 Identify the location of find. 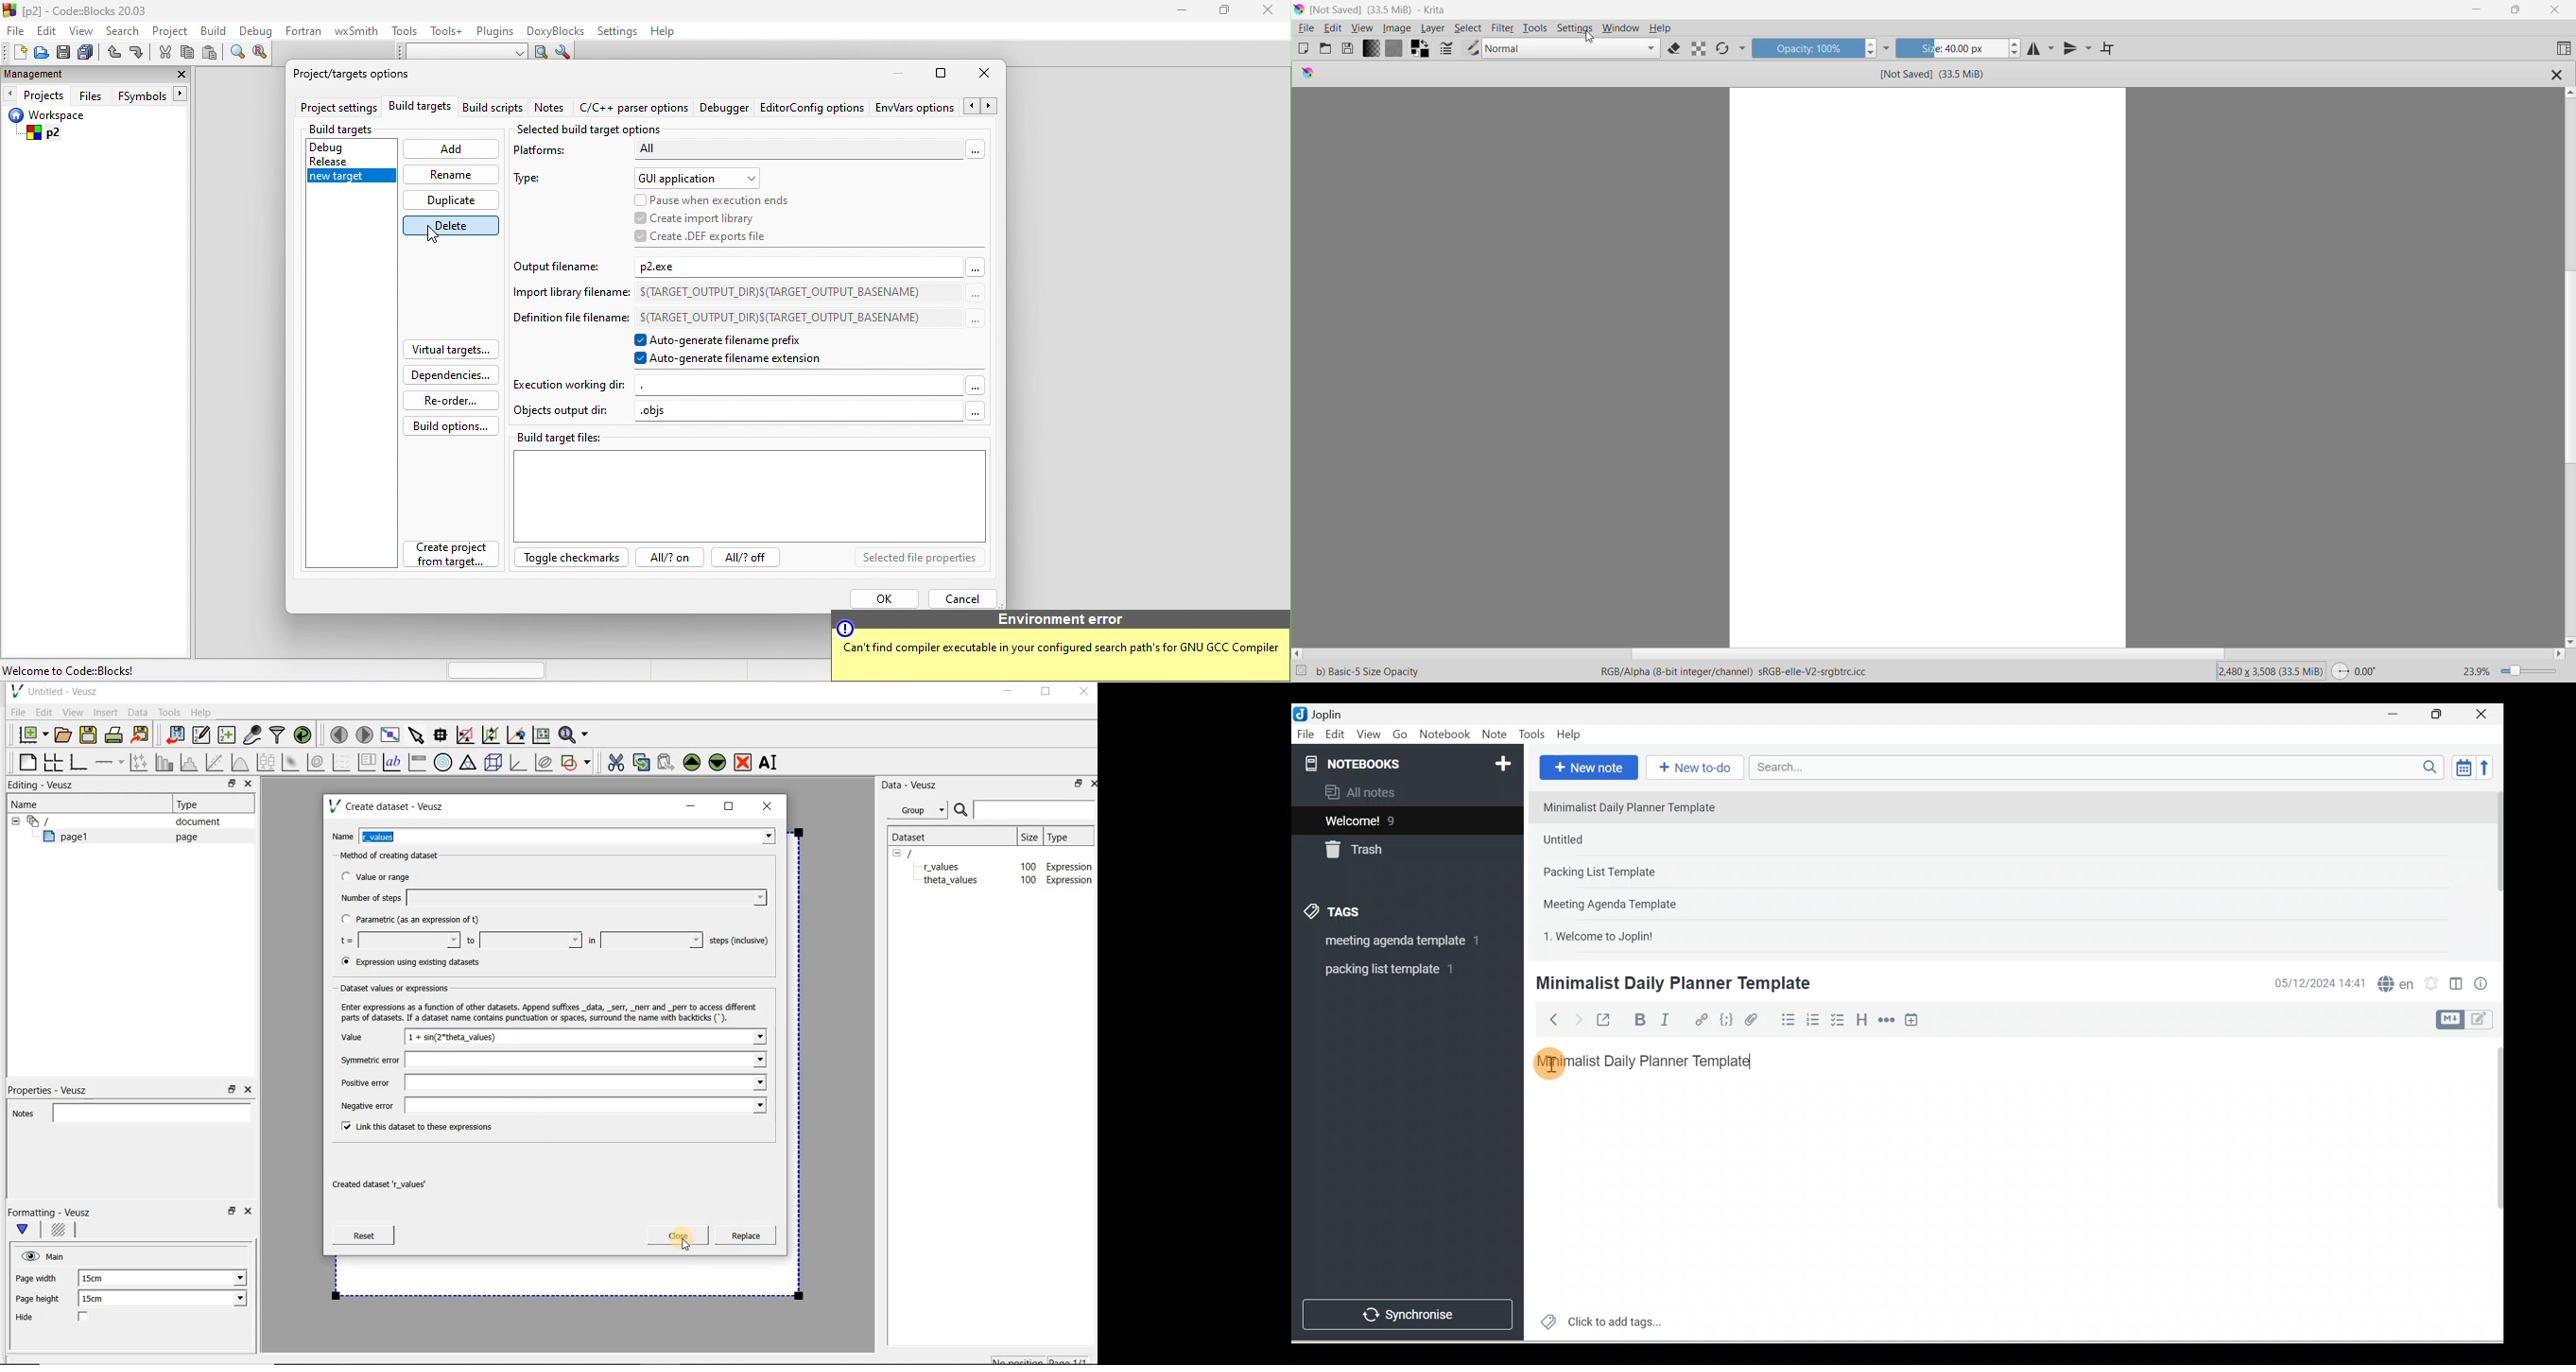
(238, 55).